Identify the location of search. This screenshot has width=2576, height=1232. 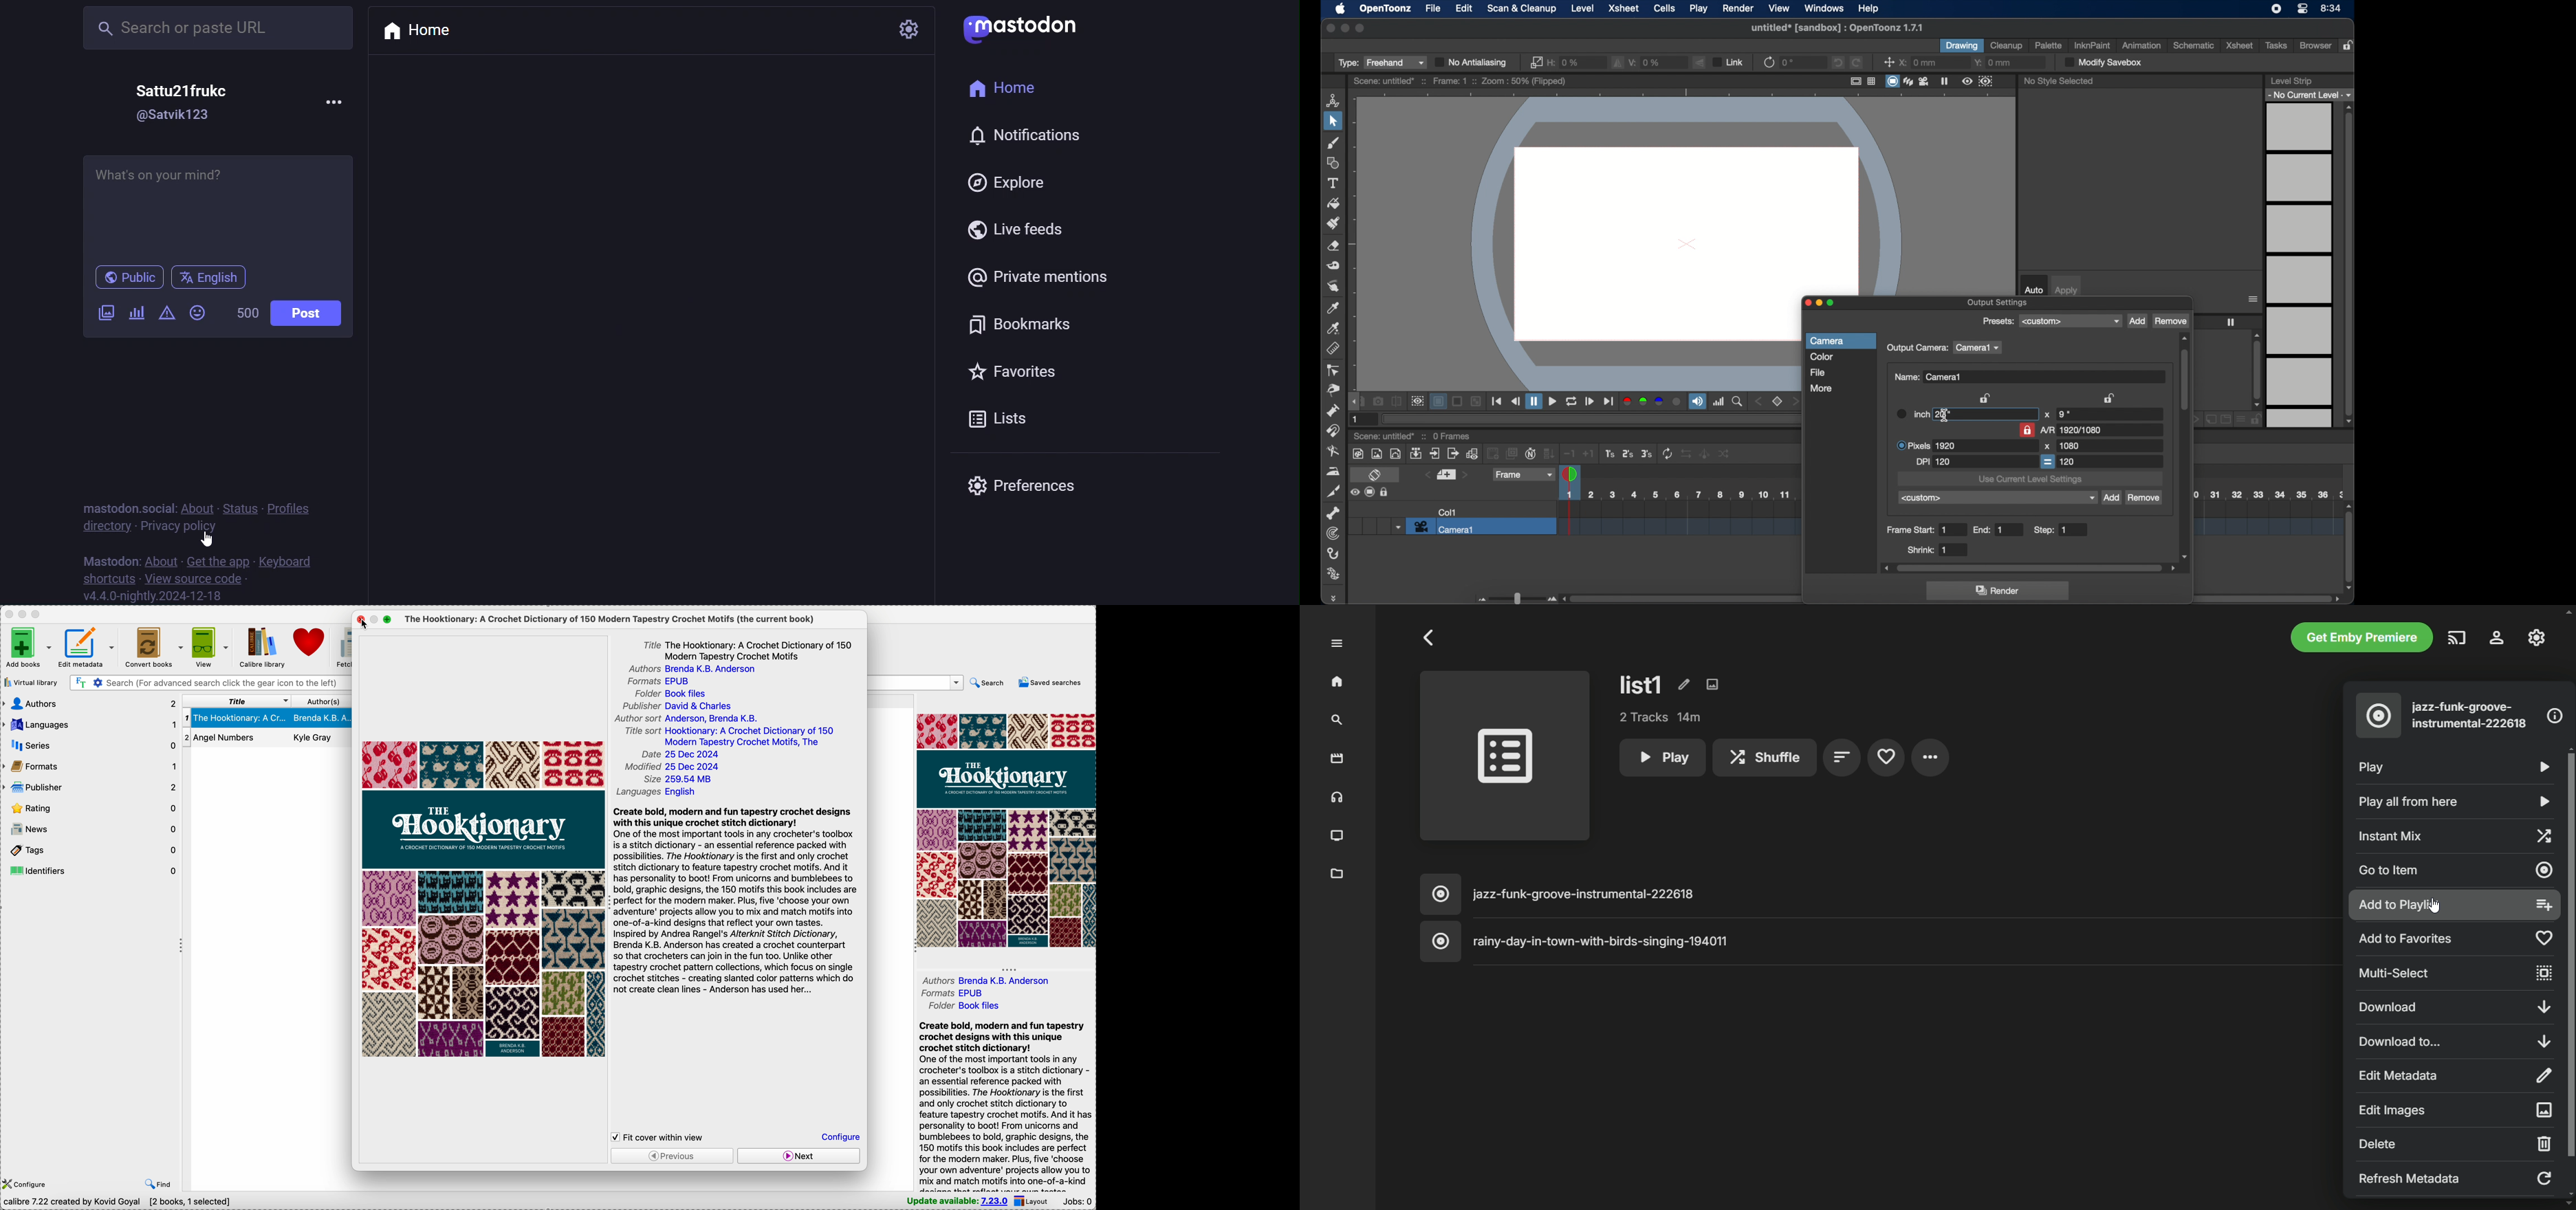
(988, 683).